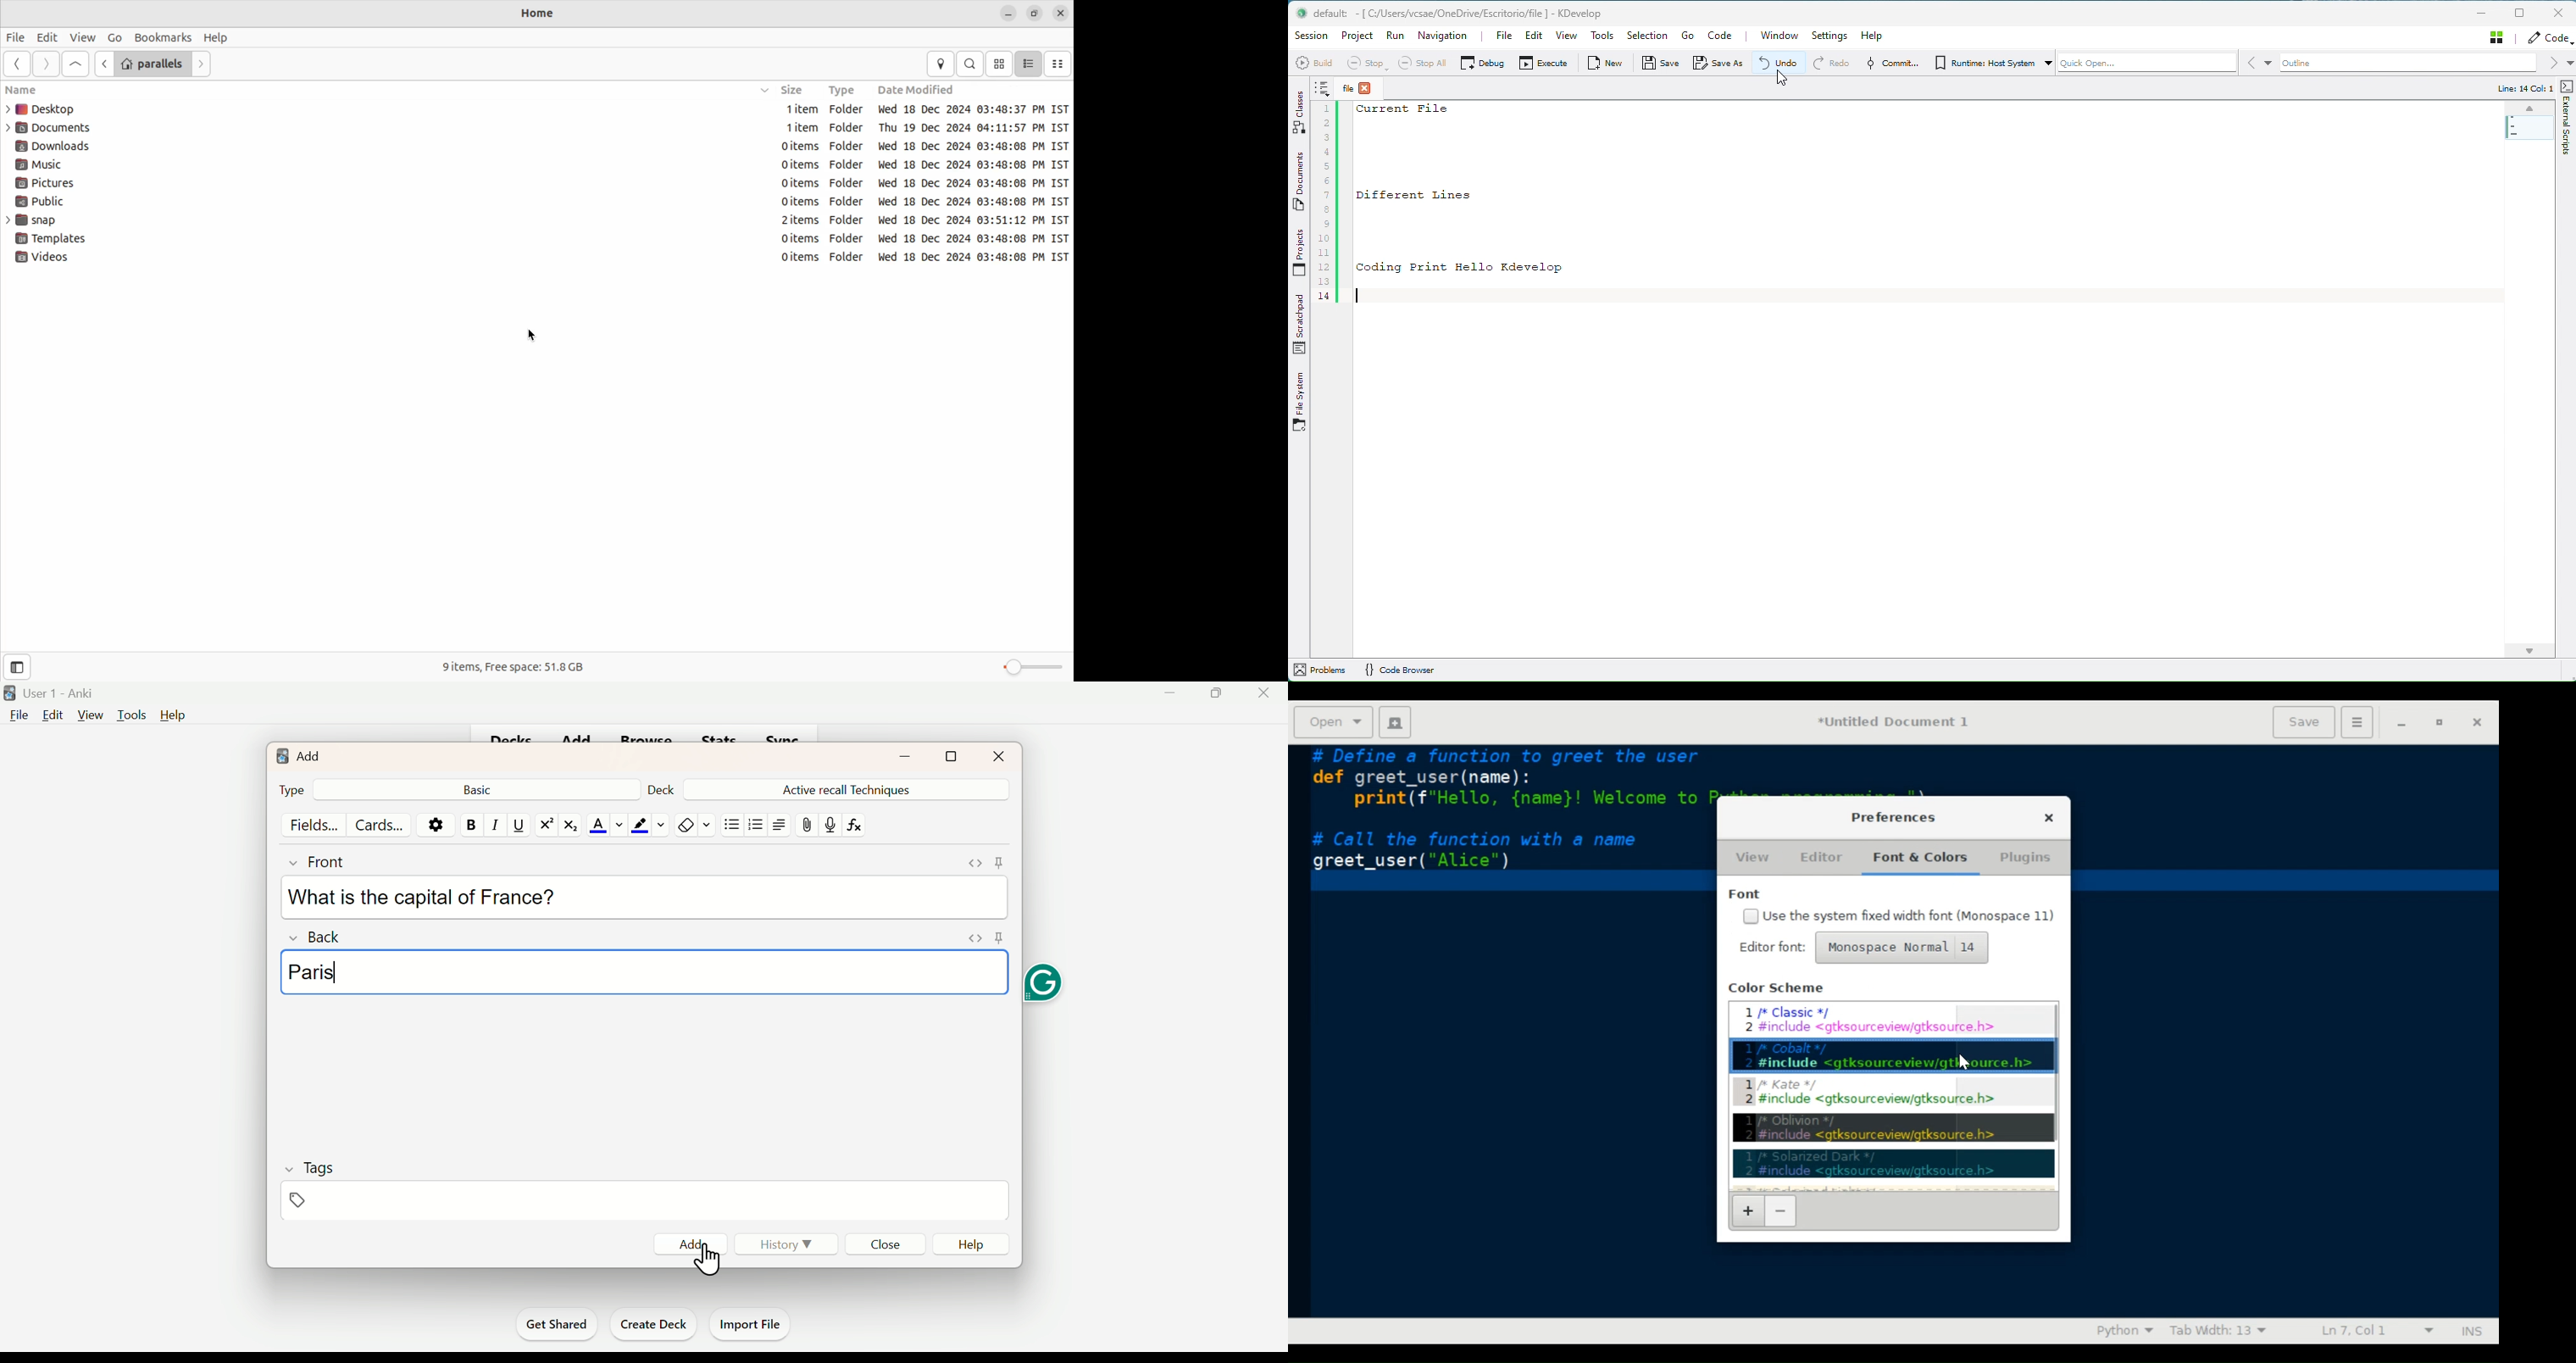  What do you see at coordinates (151, 63) in the screenshot?
I see `parallels` at bounding box center [151, 63].